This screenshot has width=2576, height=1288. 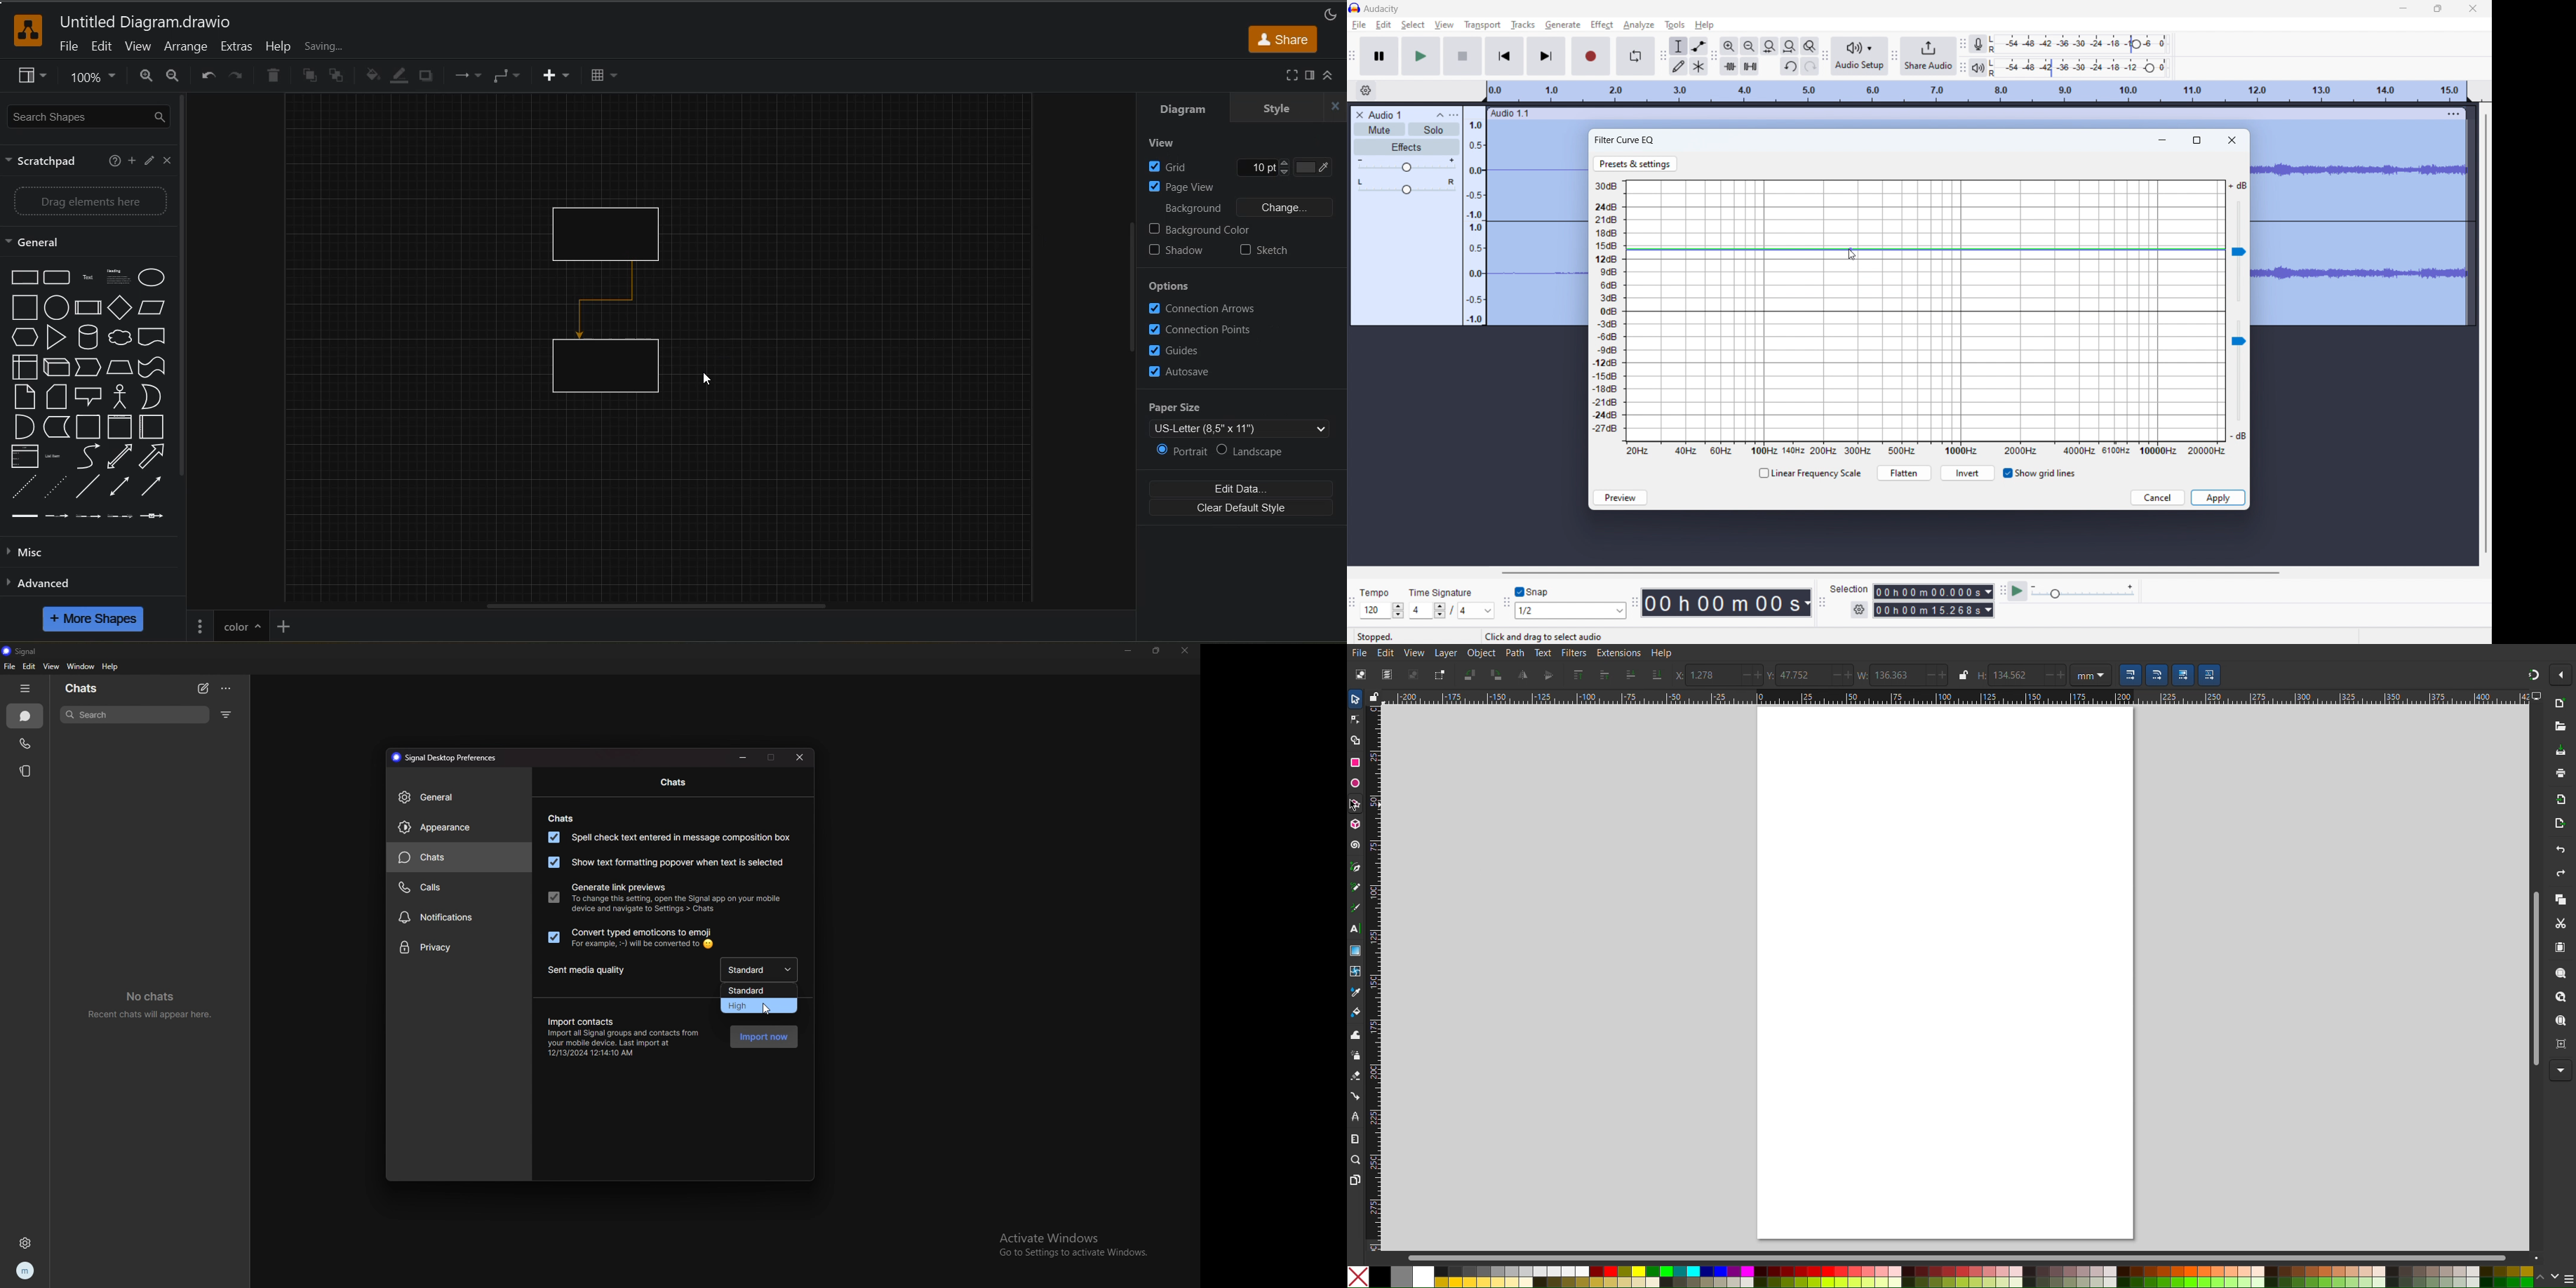 I want to click on guides, so click(x=1175, y=349).